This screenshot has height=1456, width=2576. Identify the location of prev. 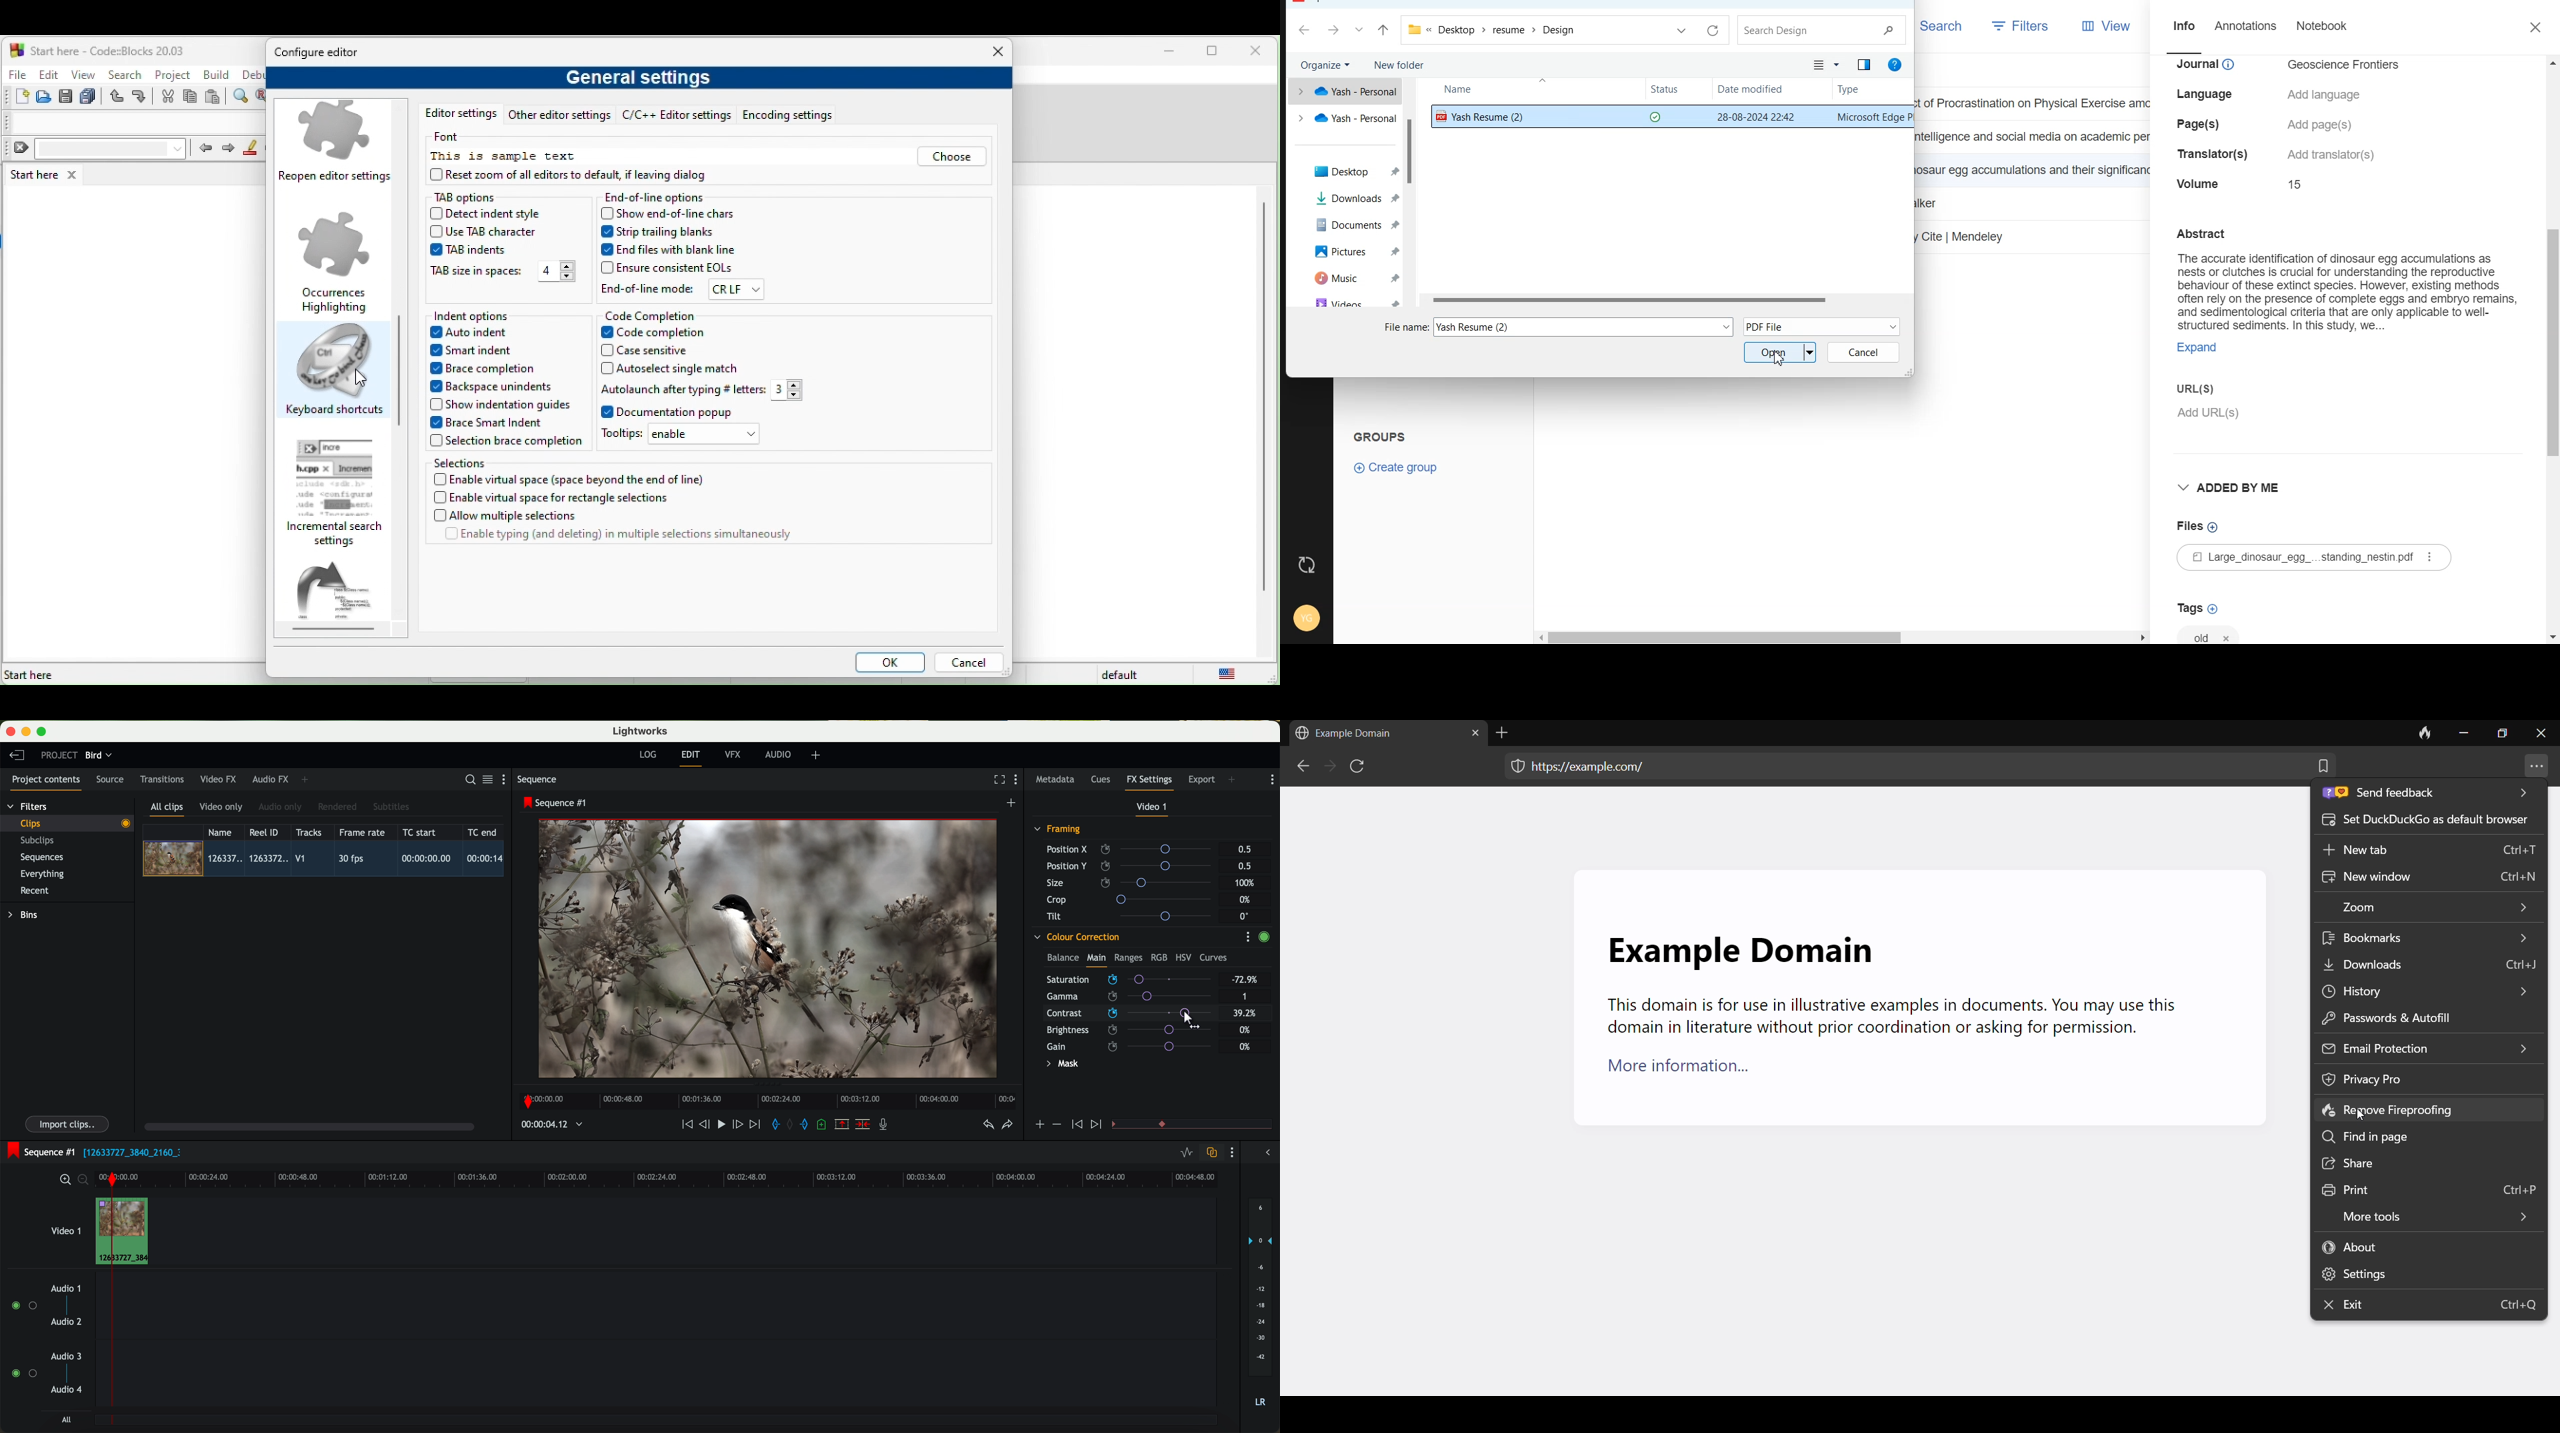
(204, 147).